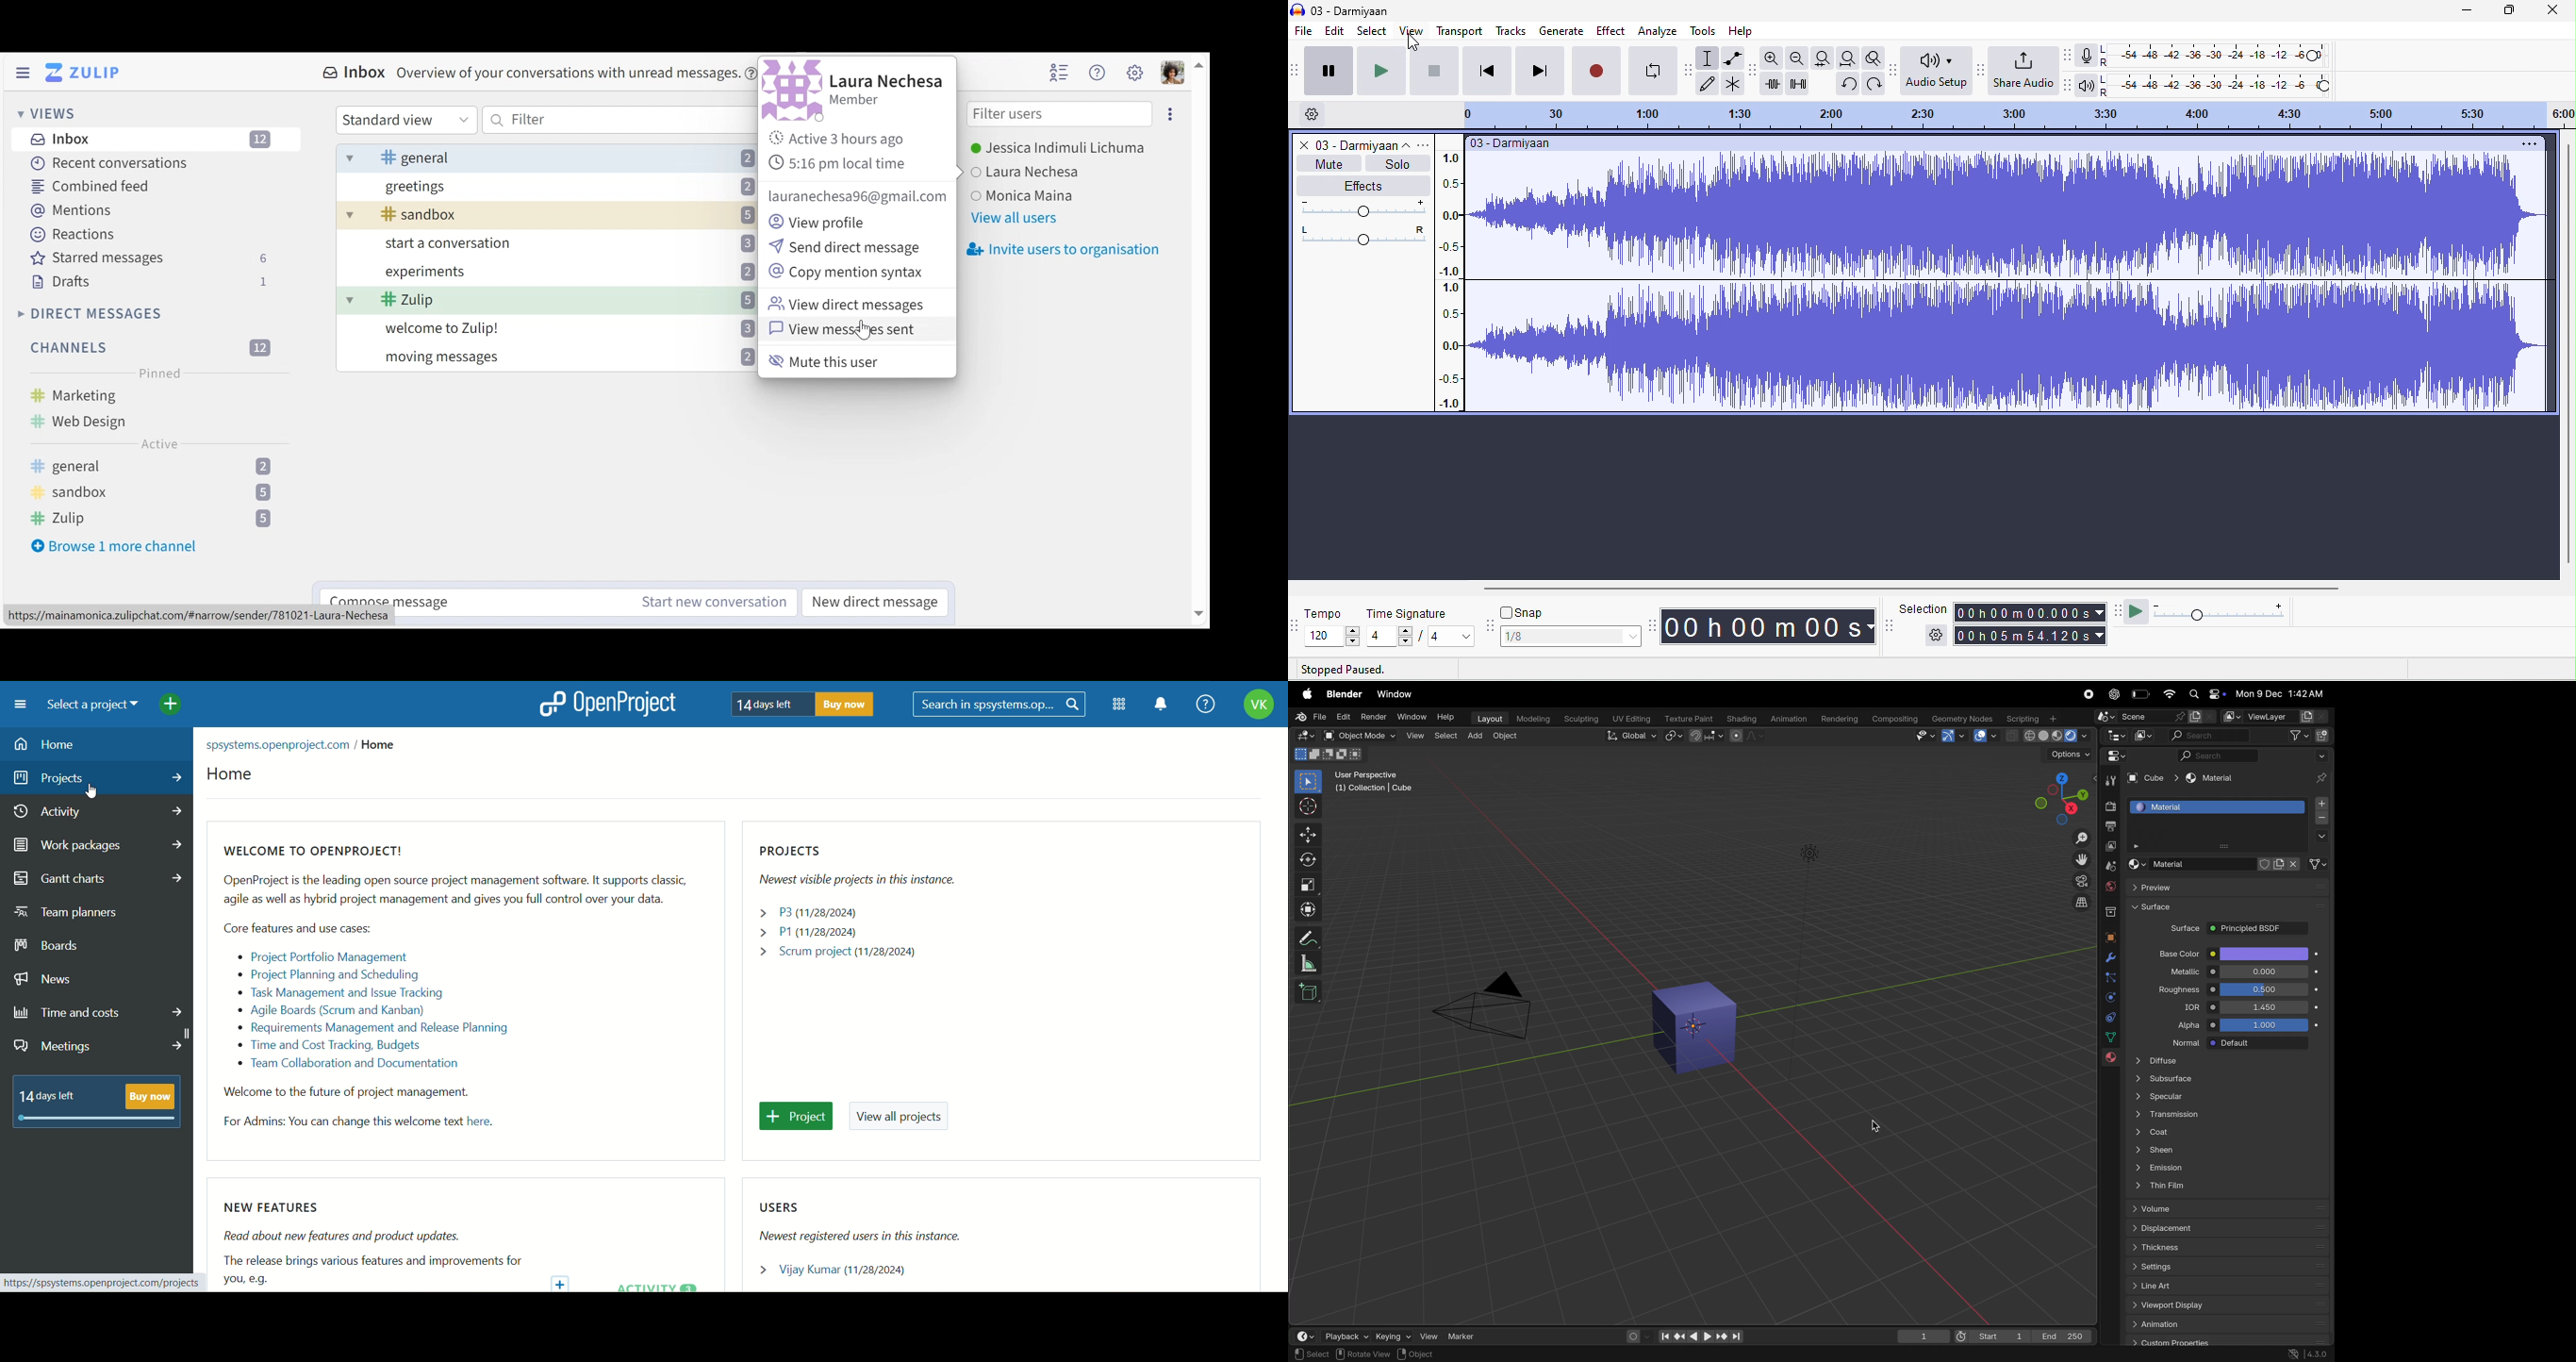 The height and width of the screenshot is (1372, 2576). Describe the element at coordinates (1936, 636) in the screenshot. I see `selection options` at that location.